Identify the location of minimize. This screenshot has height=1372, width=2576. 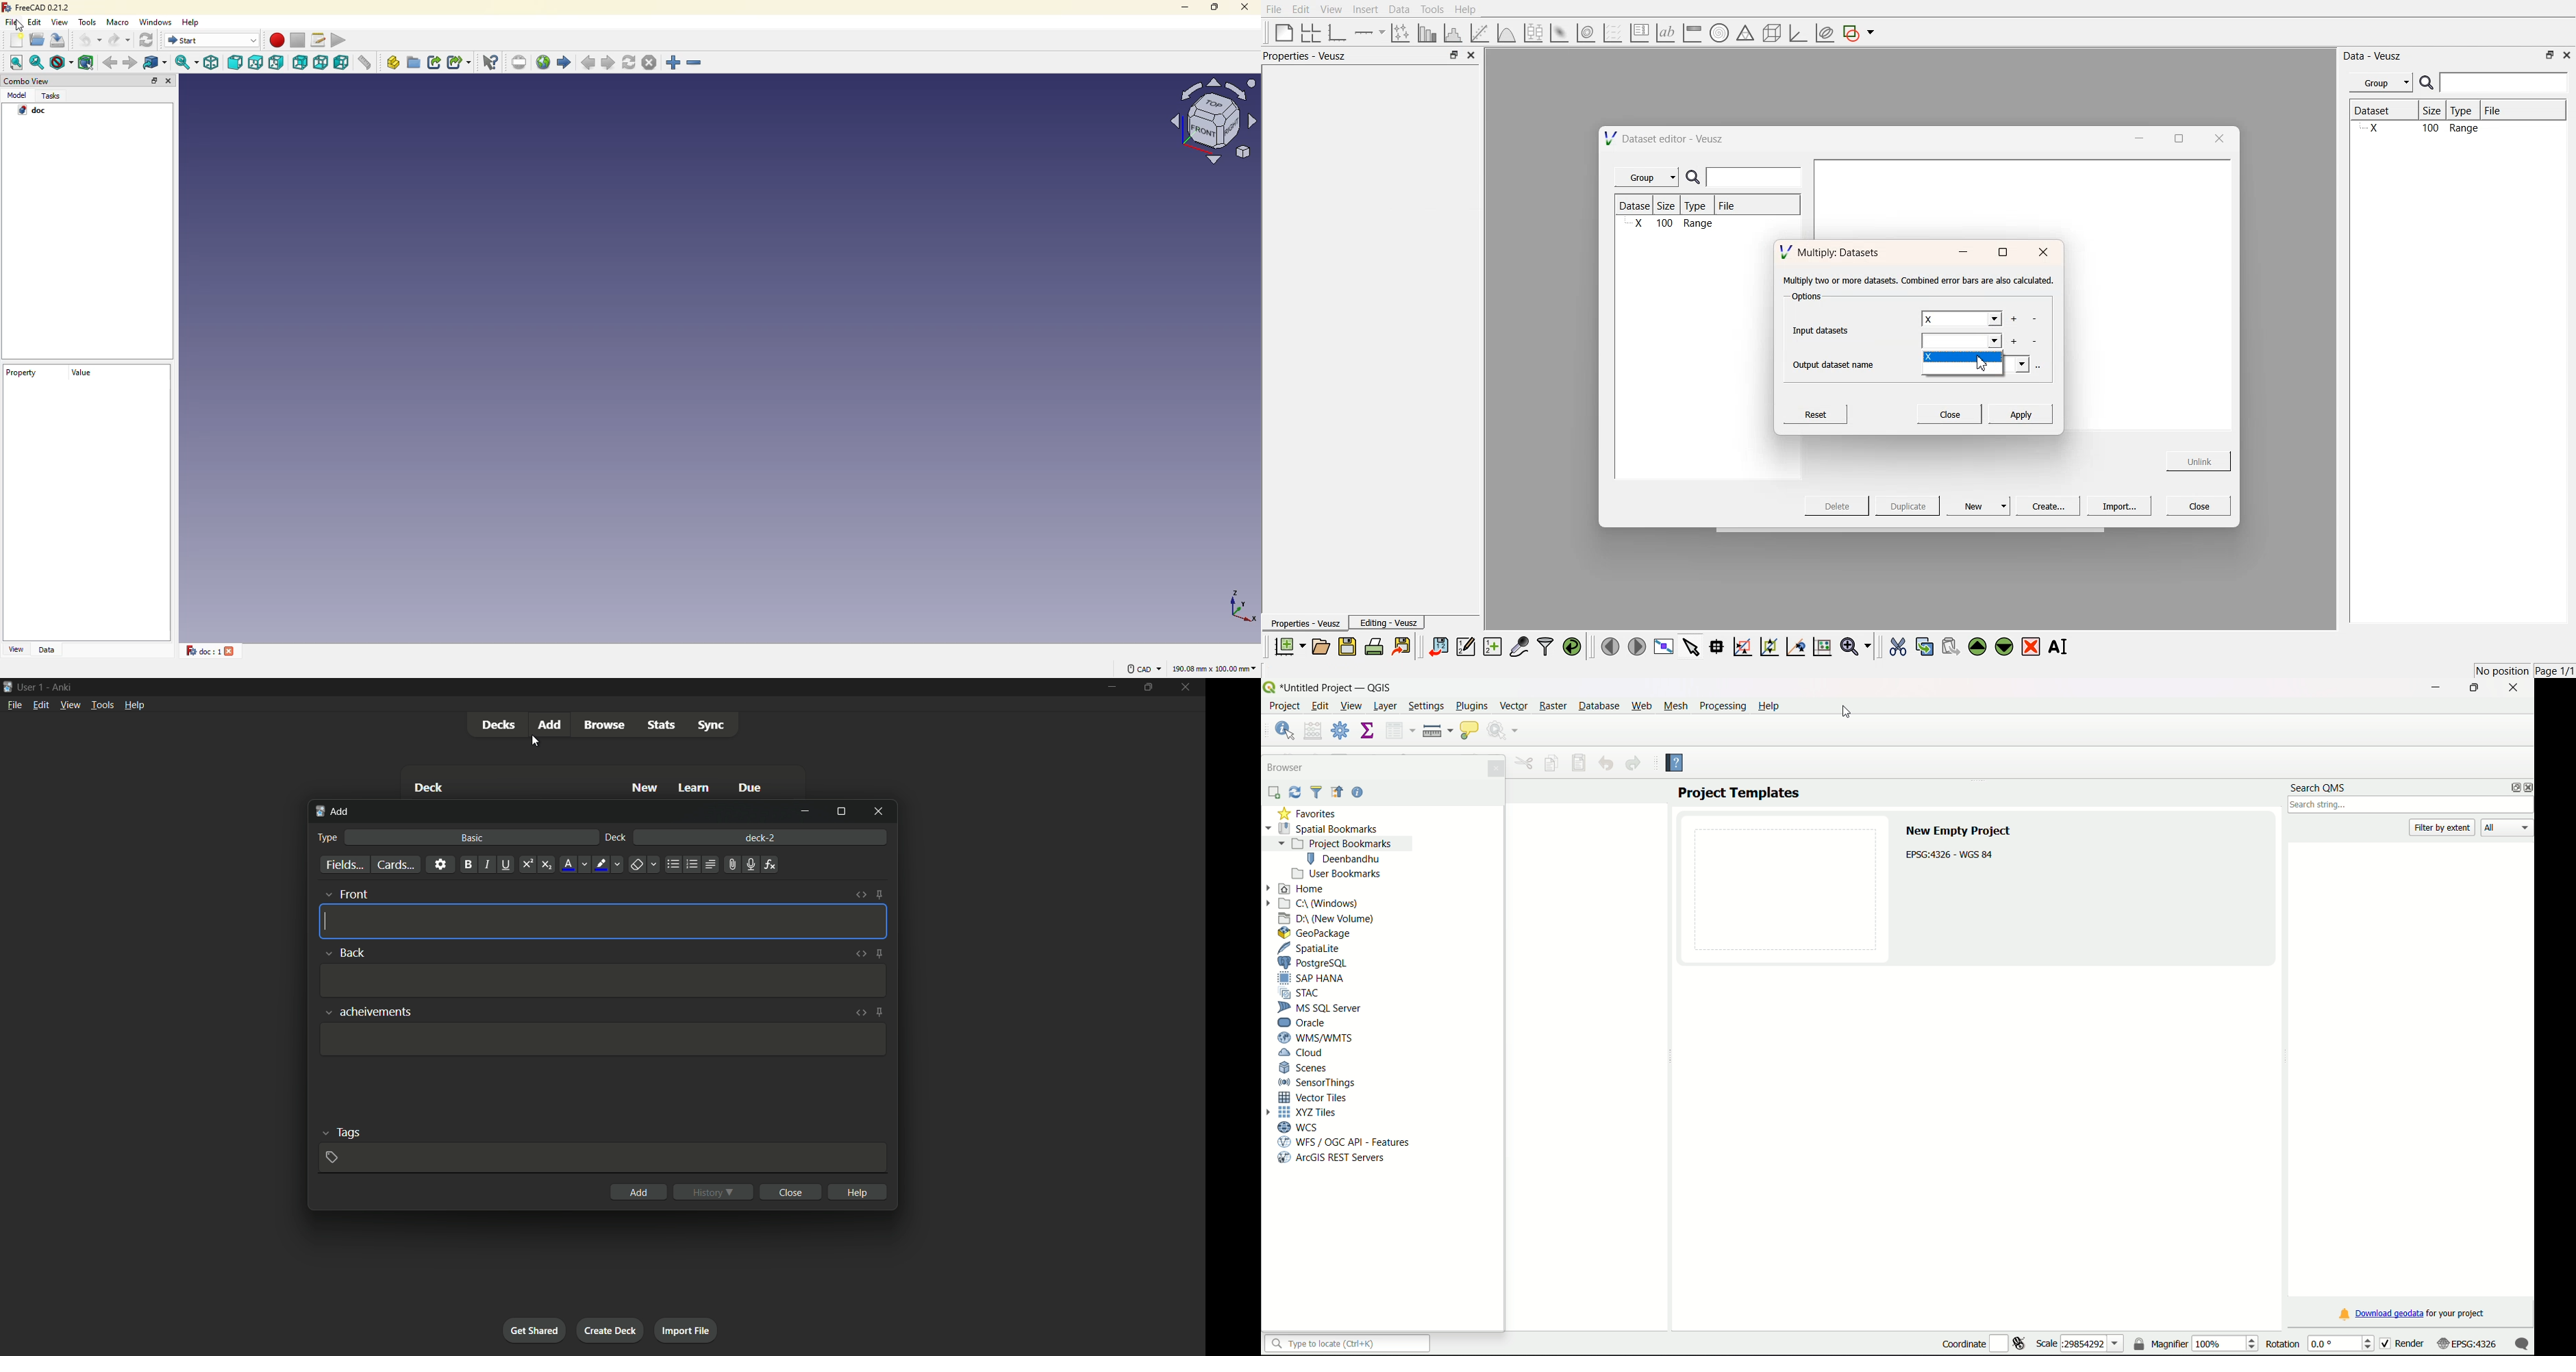
(805, 812).